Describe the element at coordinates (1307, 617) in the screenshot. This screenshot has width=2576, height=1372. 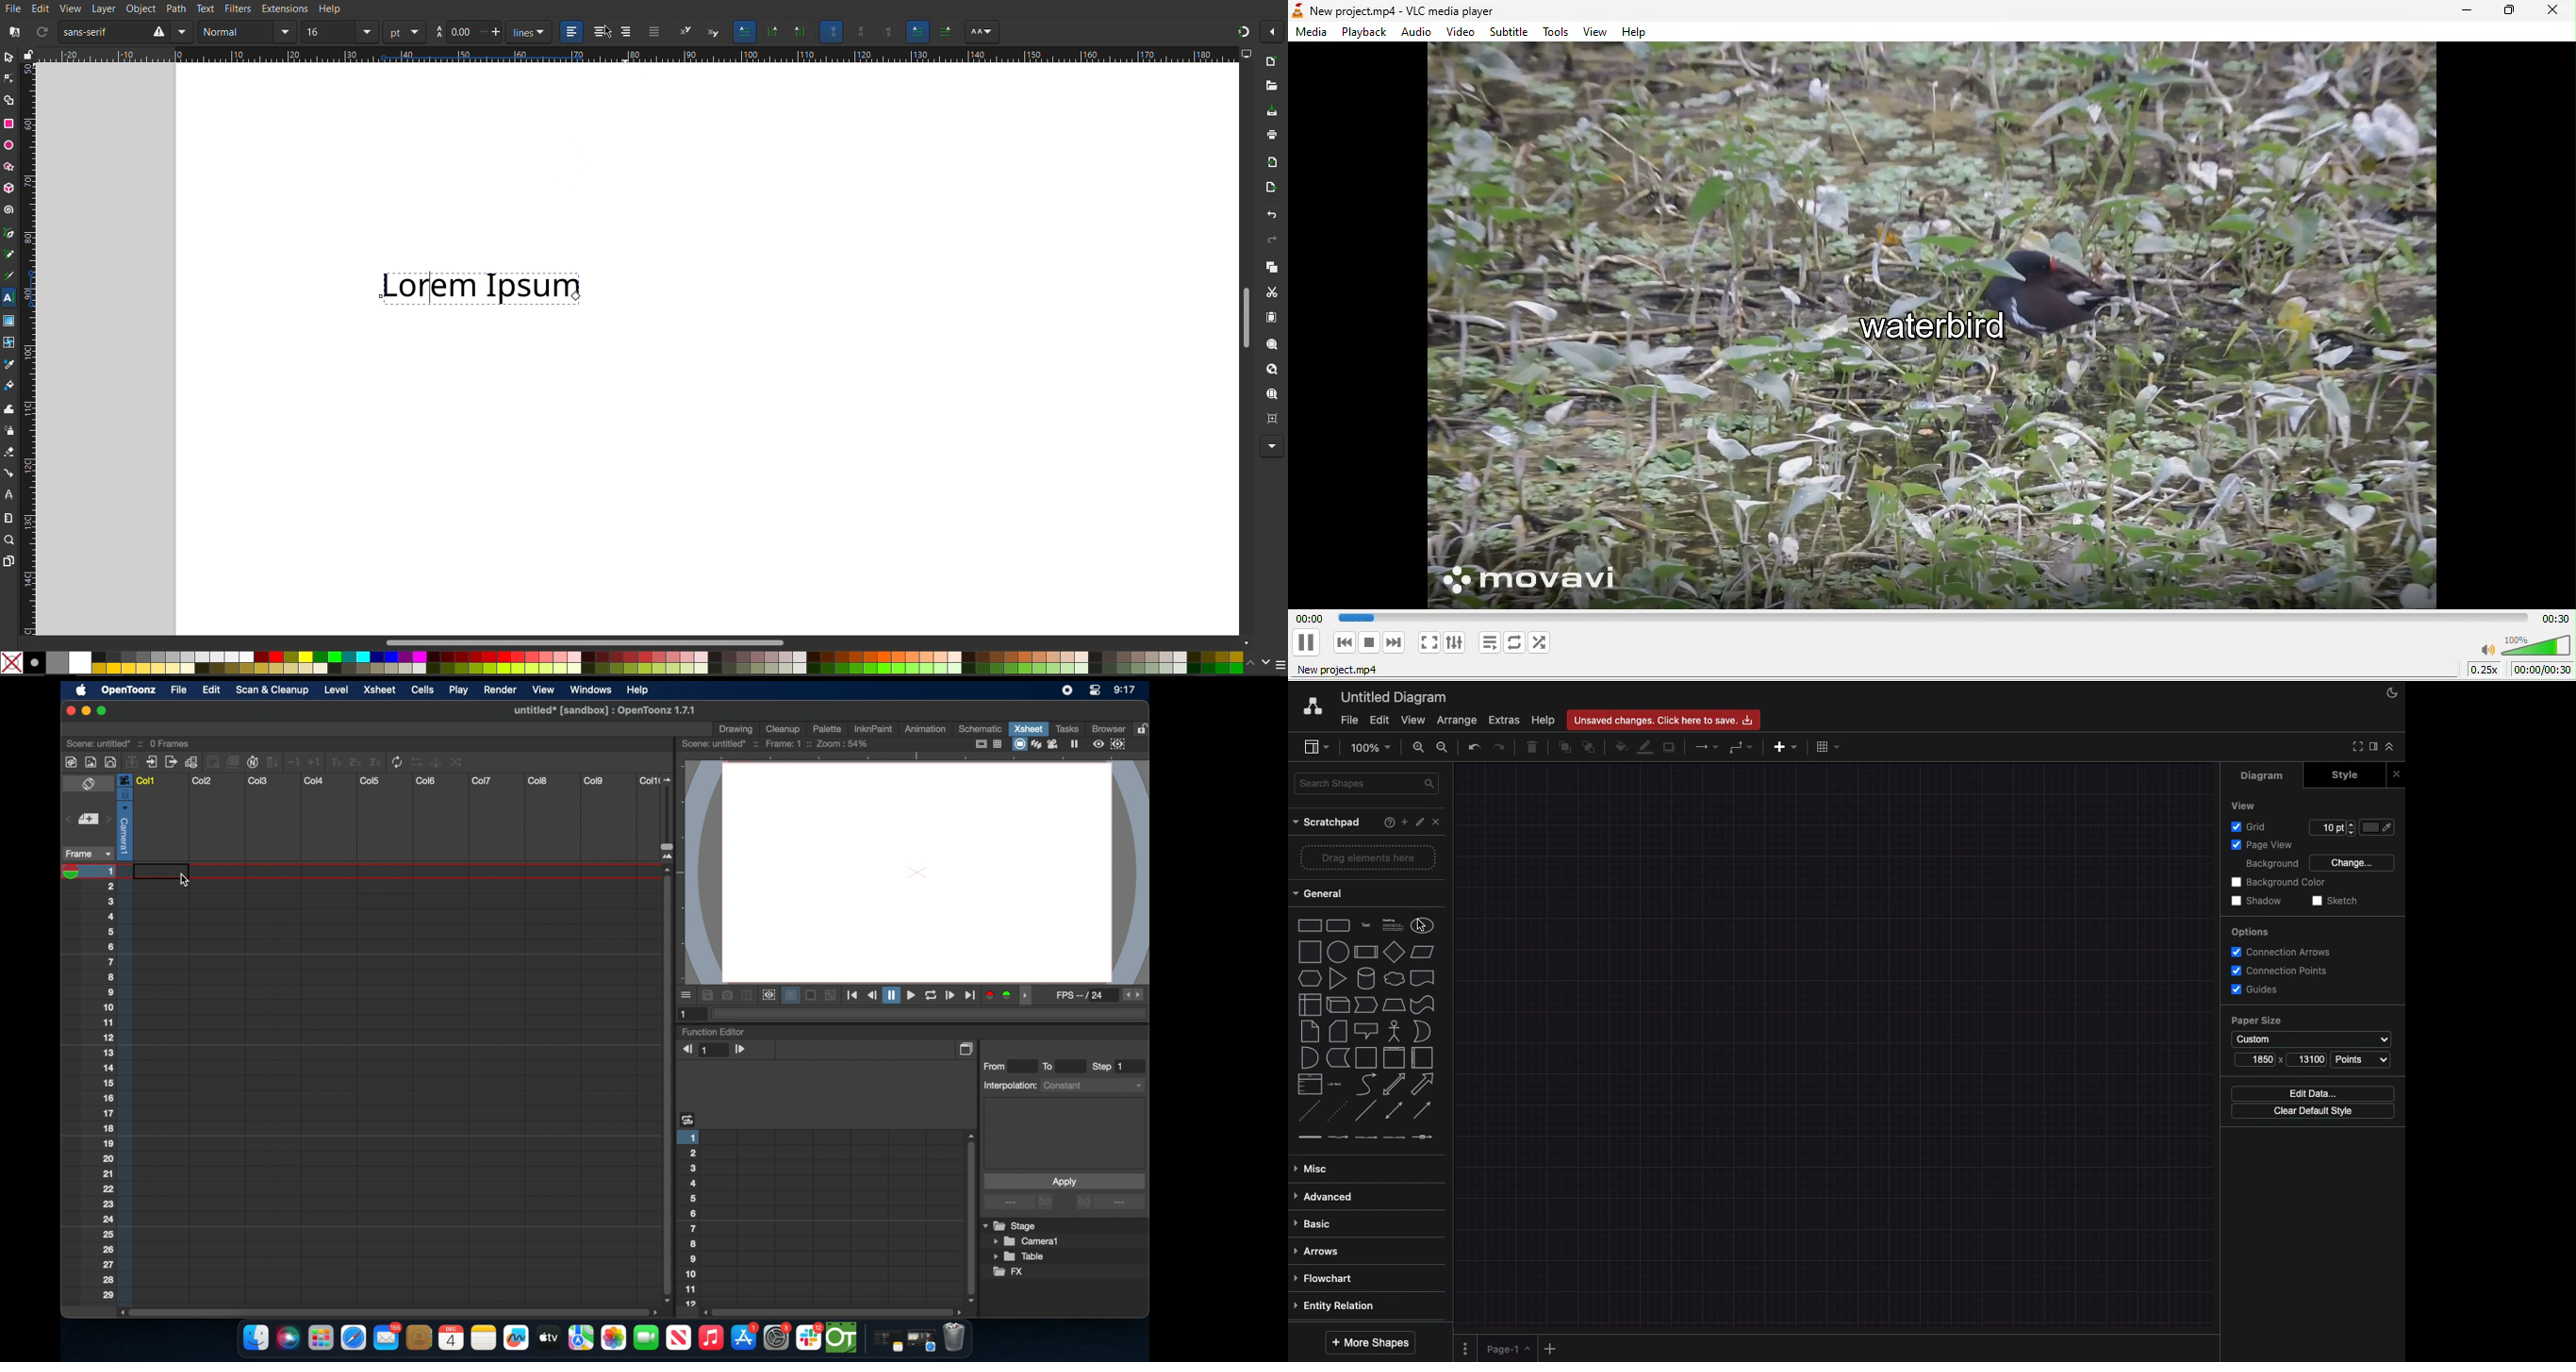
I see `elapsed time` at that location.